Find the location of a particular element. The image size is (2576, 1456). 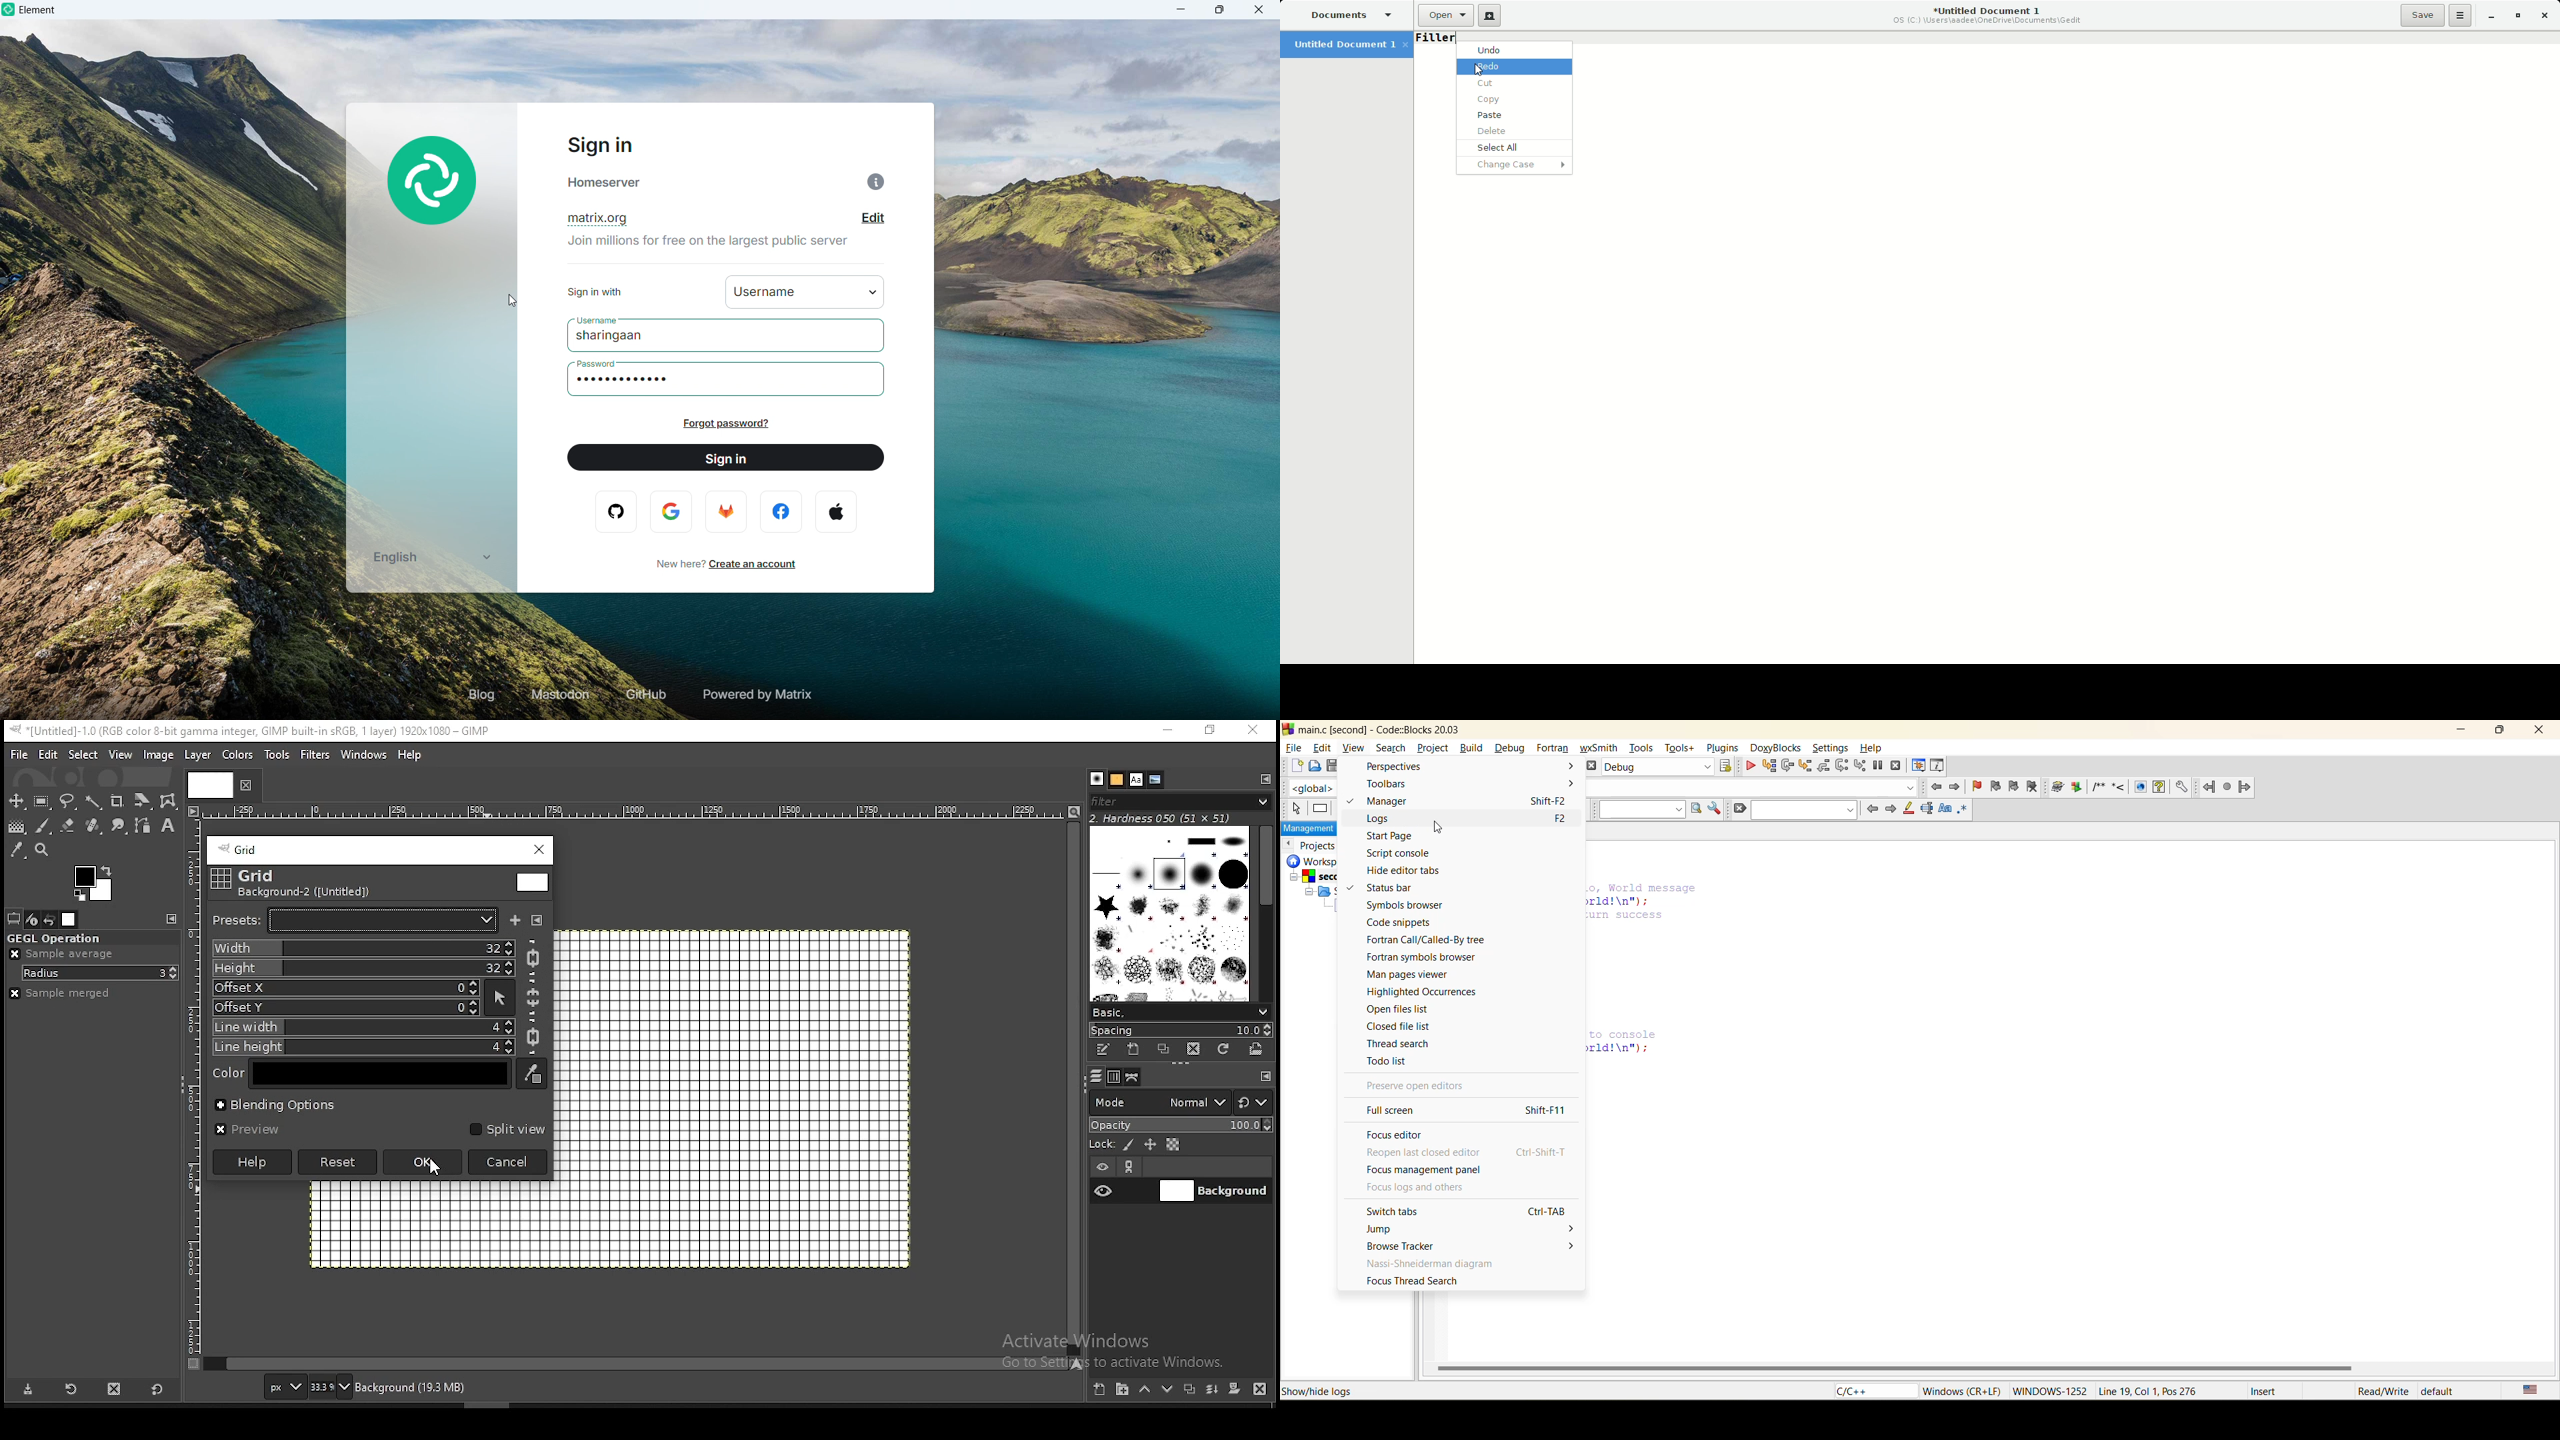

horizontal scroll bar is located at coordinates (1895, 1369).